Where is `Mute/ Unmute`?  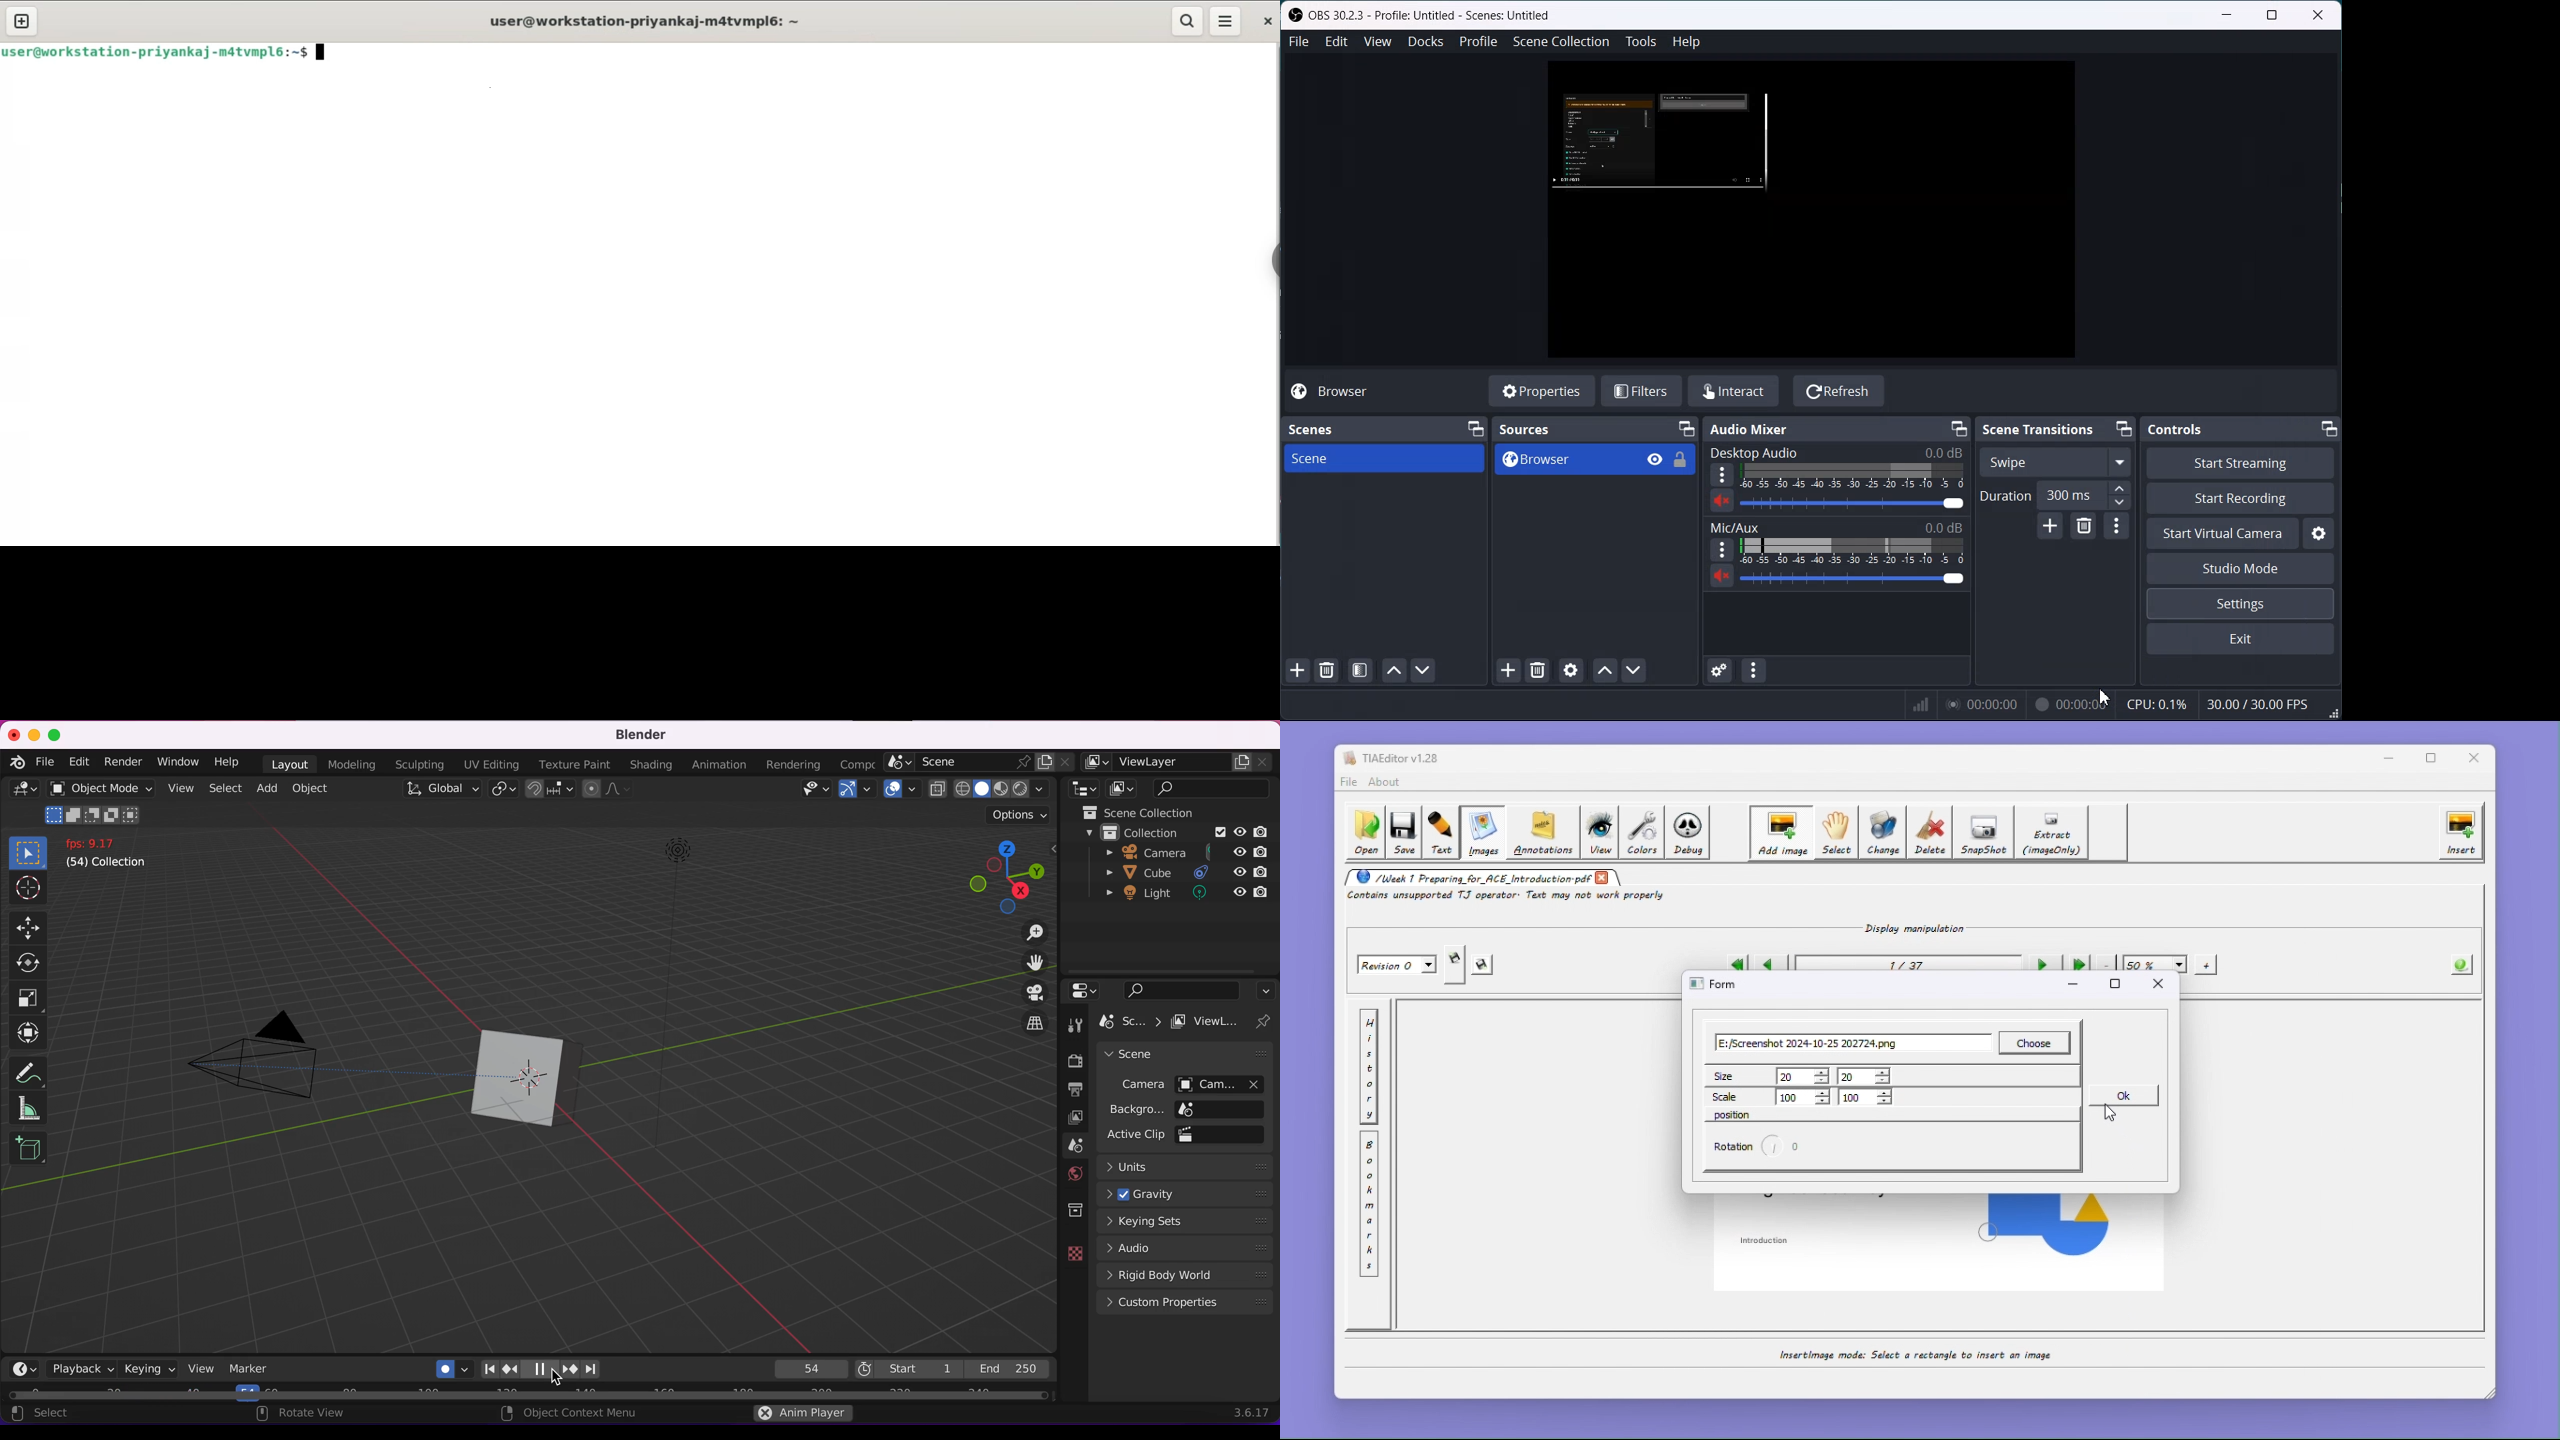 Mute/ Unmute is located at coordinates (1722, 501).